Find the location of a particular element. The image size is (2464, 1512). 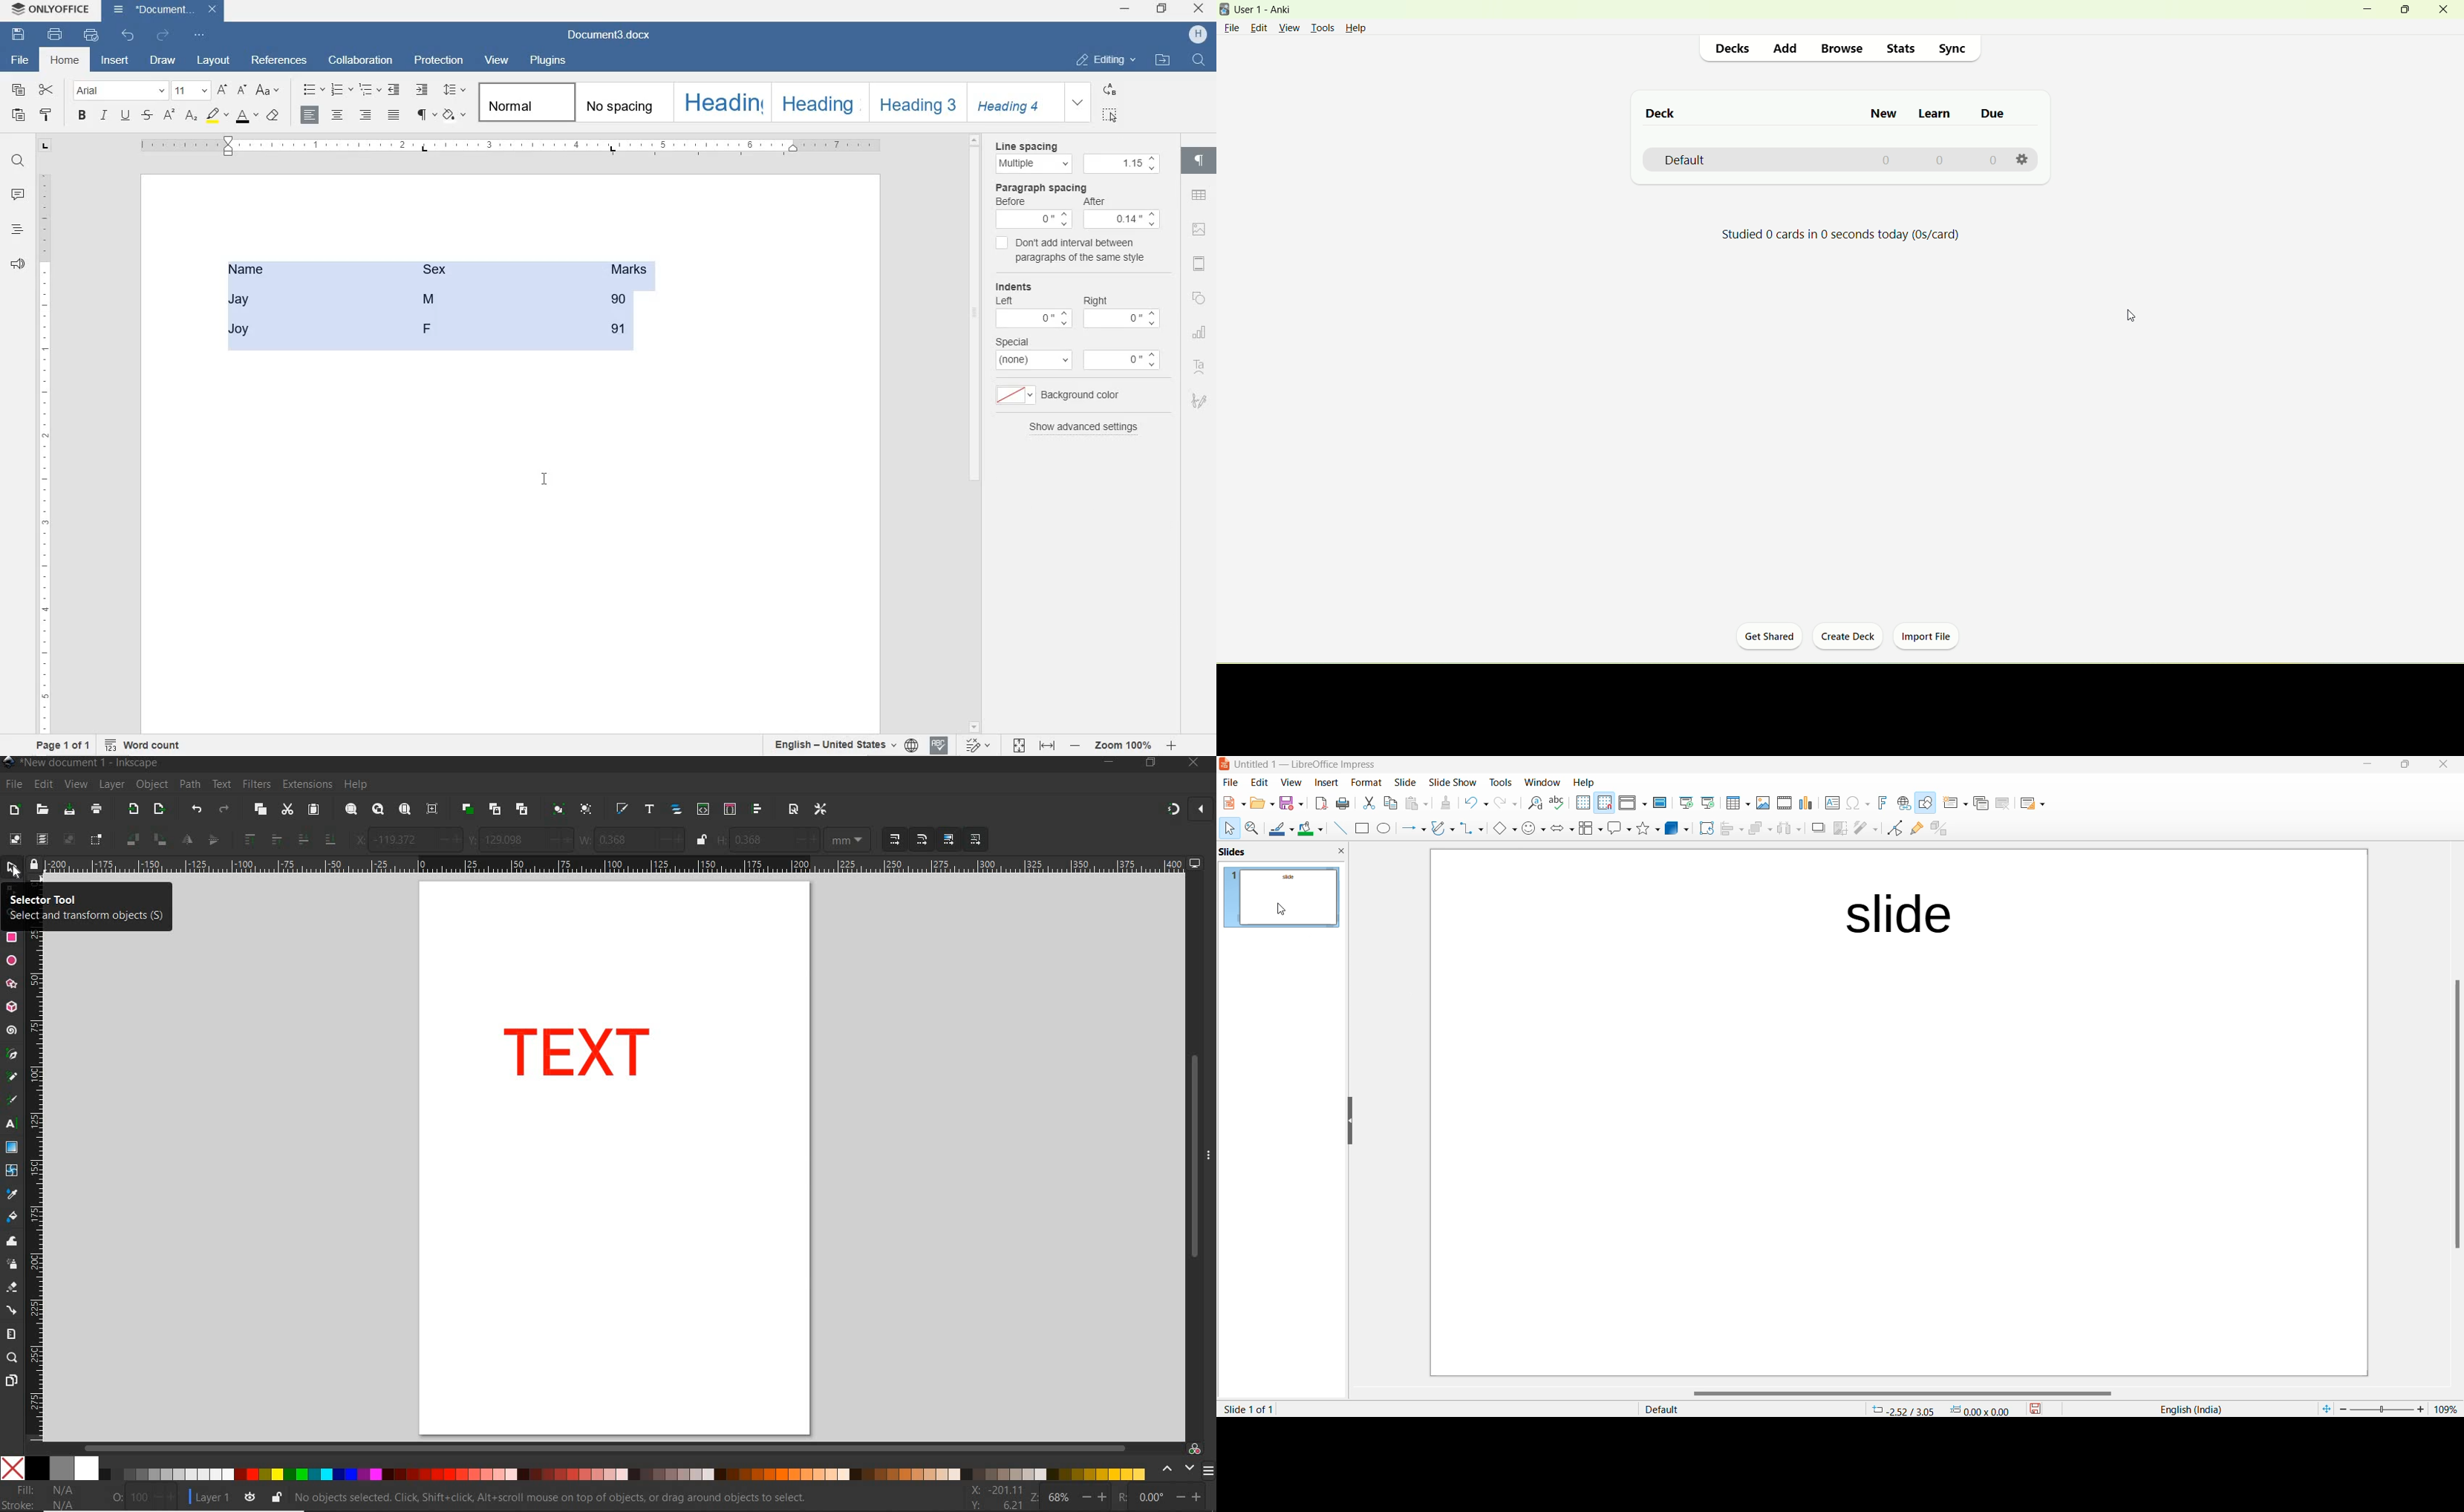

save is located at coordinates (2036, 1408).